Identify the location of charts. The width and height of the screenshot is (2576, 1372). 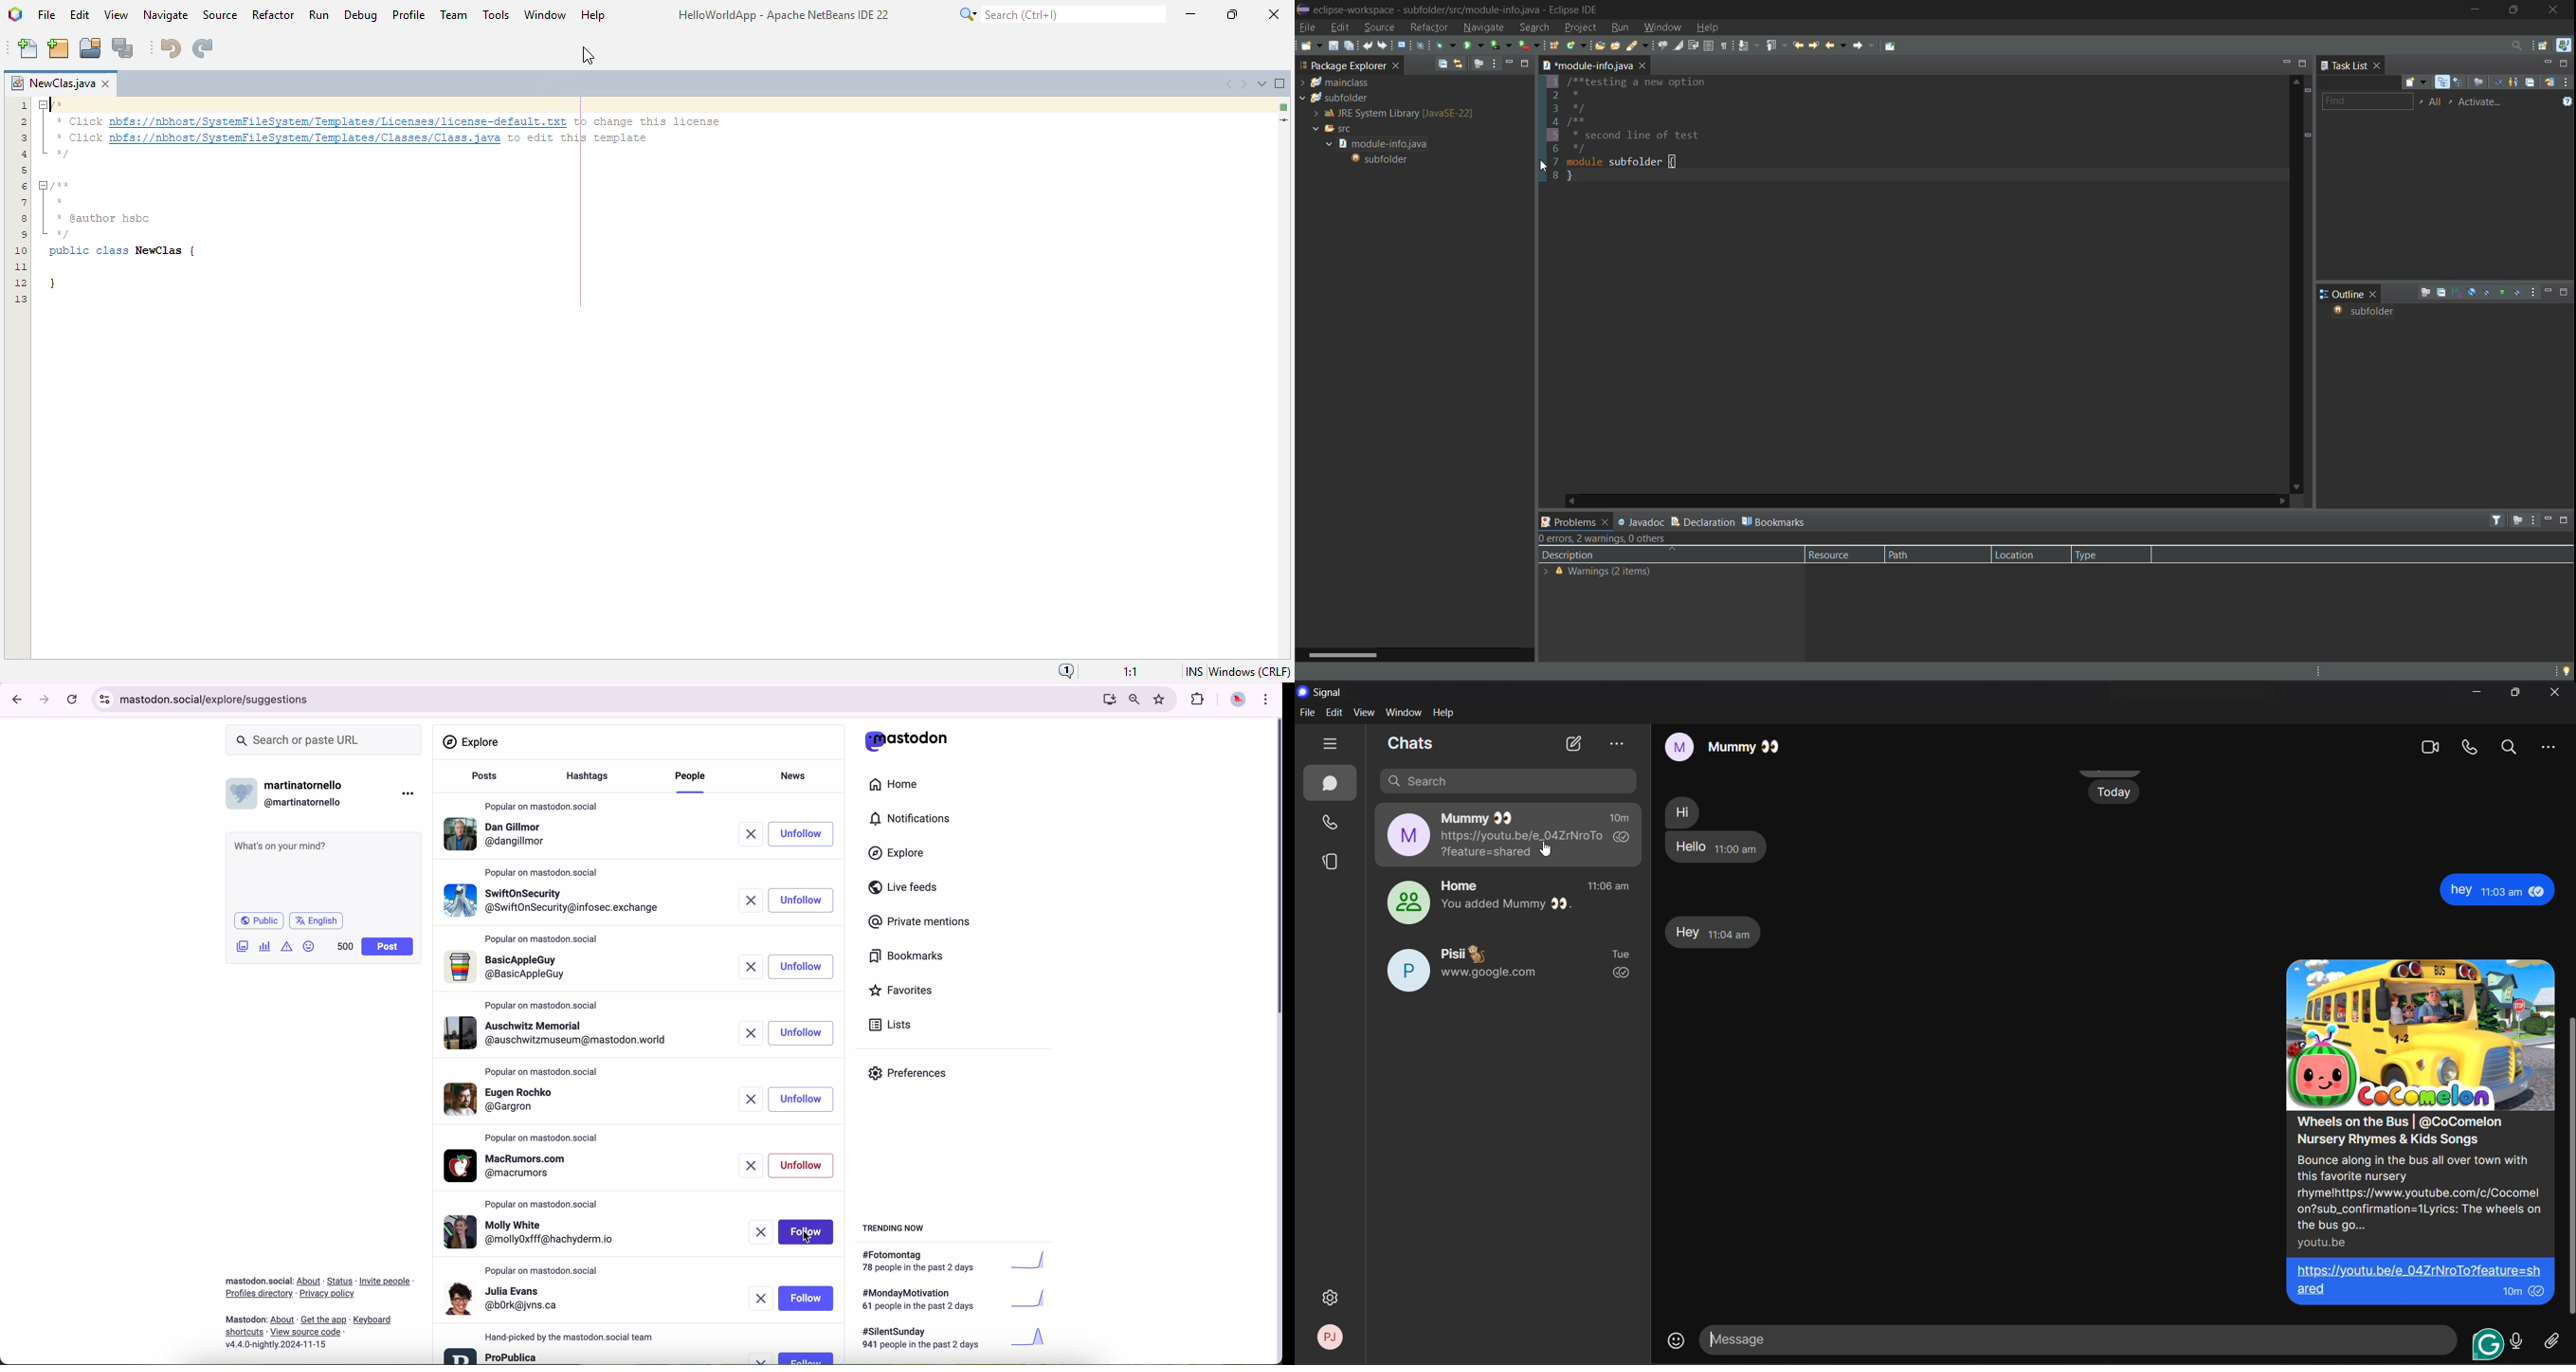
(267, 946).